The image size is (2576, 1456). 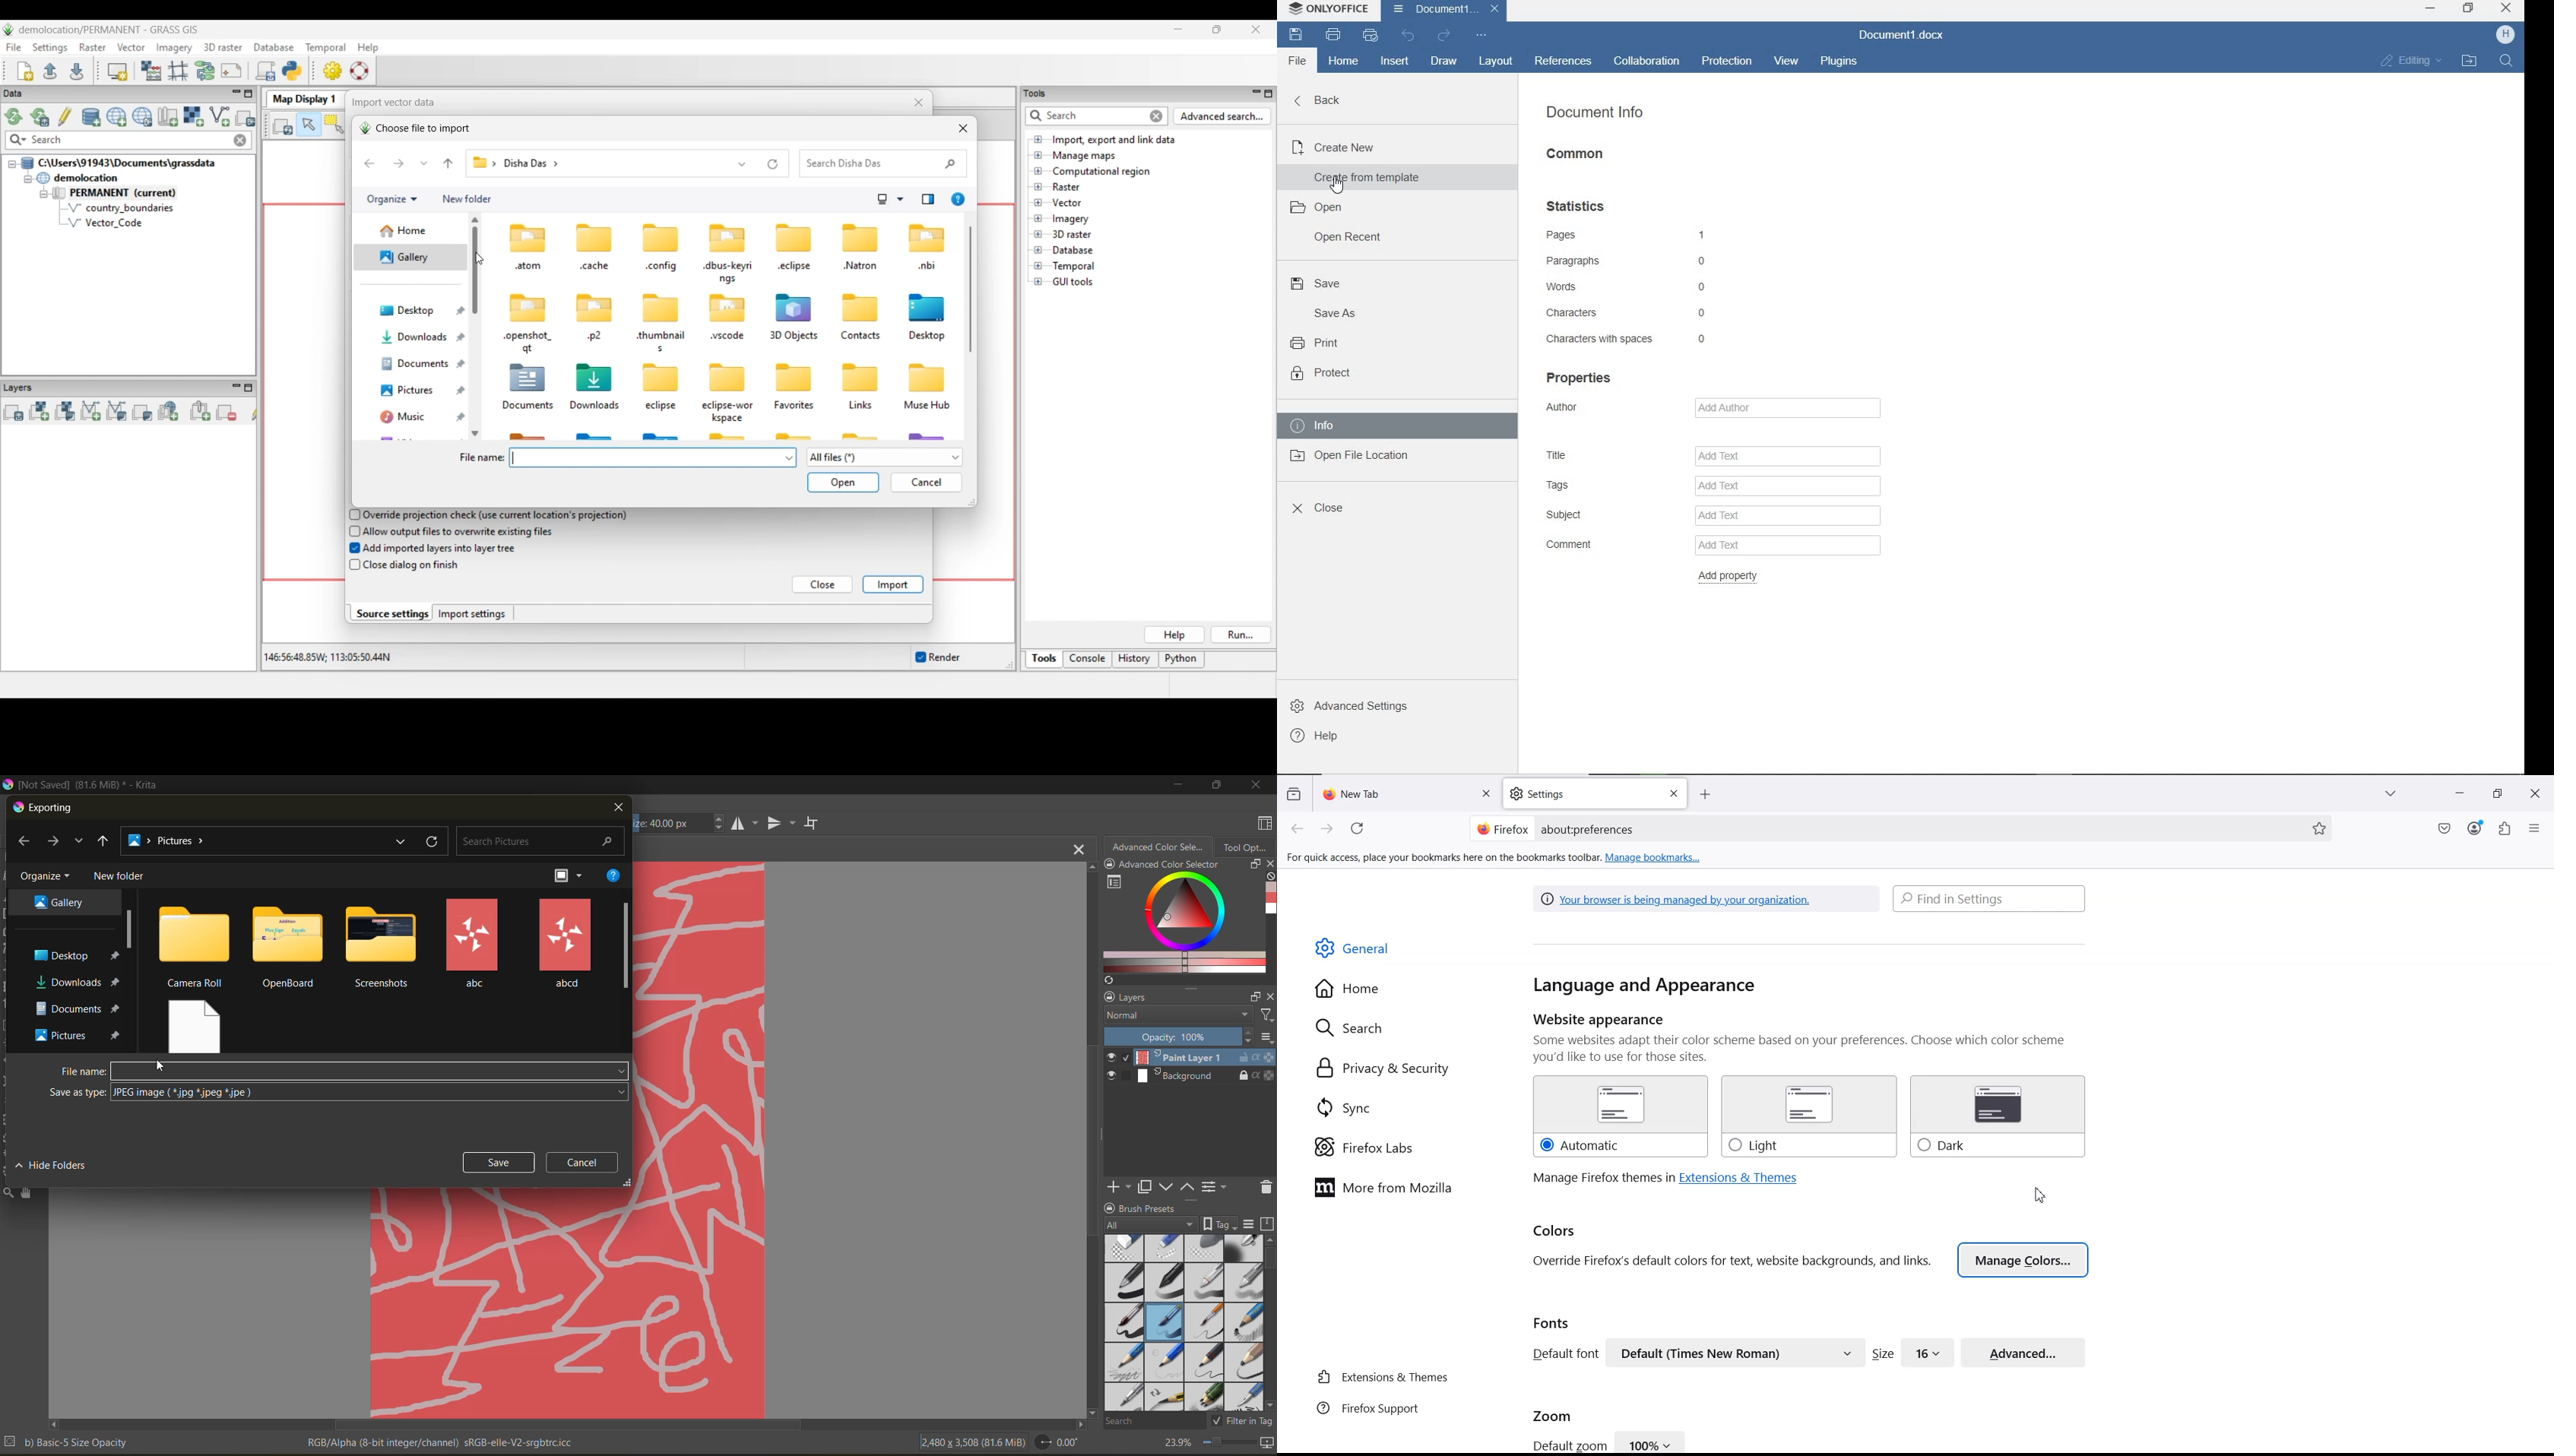 What do you see at coordinates (1363, 1147) in the screenshot?
I see `Firefox Labs` at bounding box center [1363, 1147].